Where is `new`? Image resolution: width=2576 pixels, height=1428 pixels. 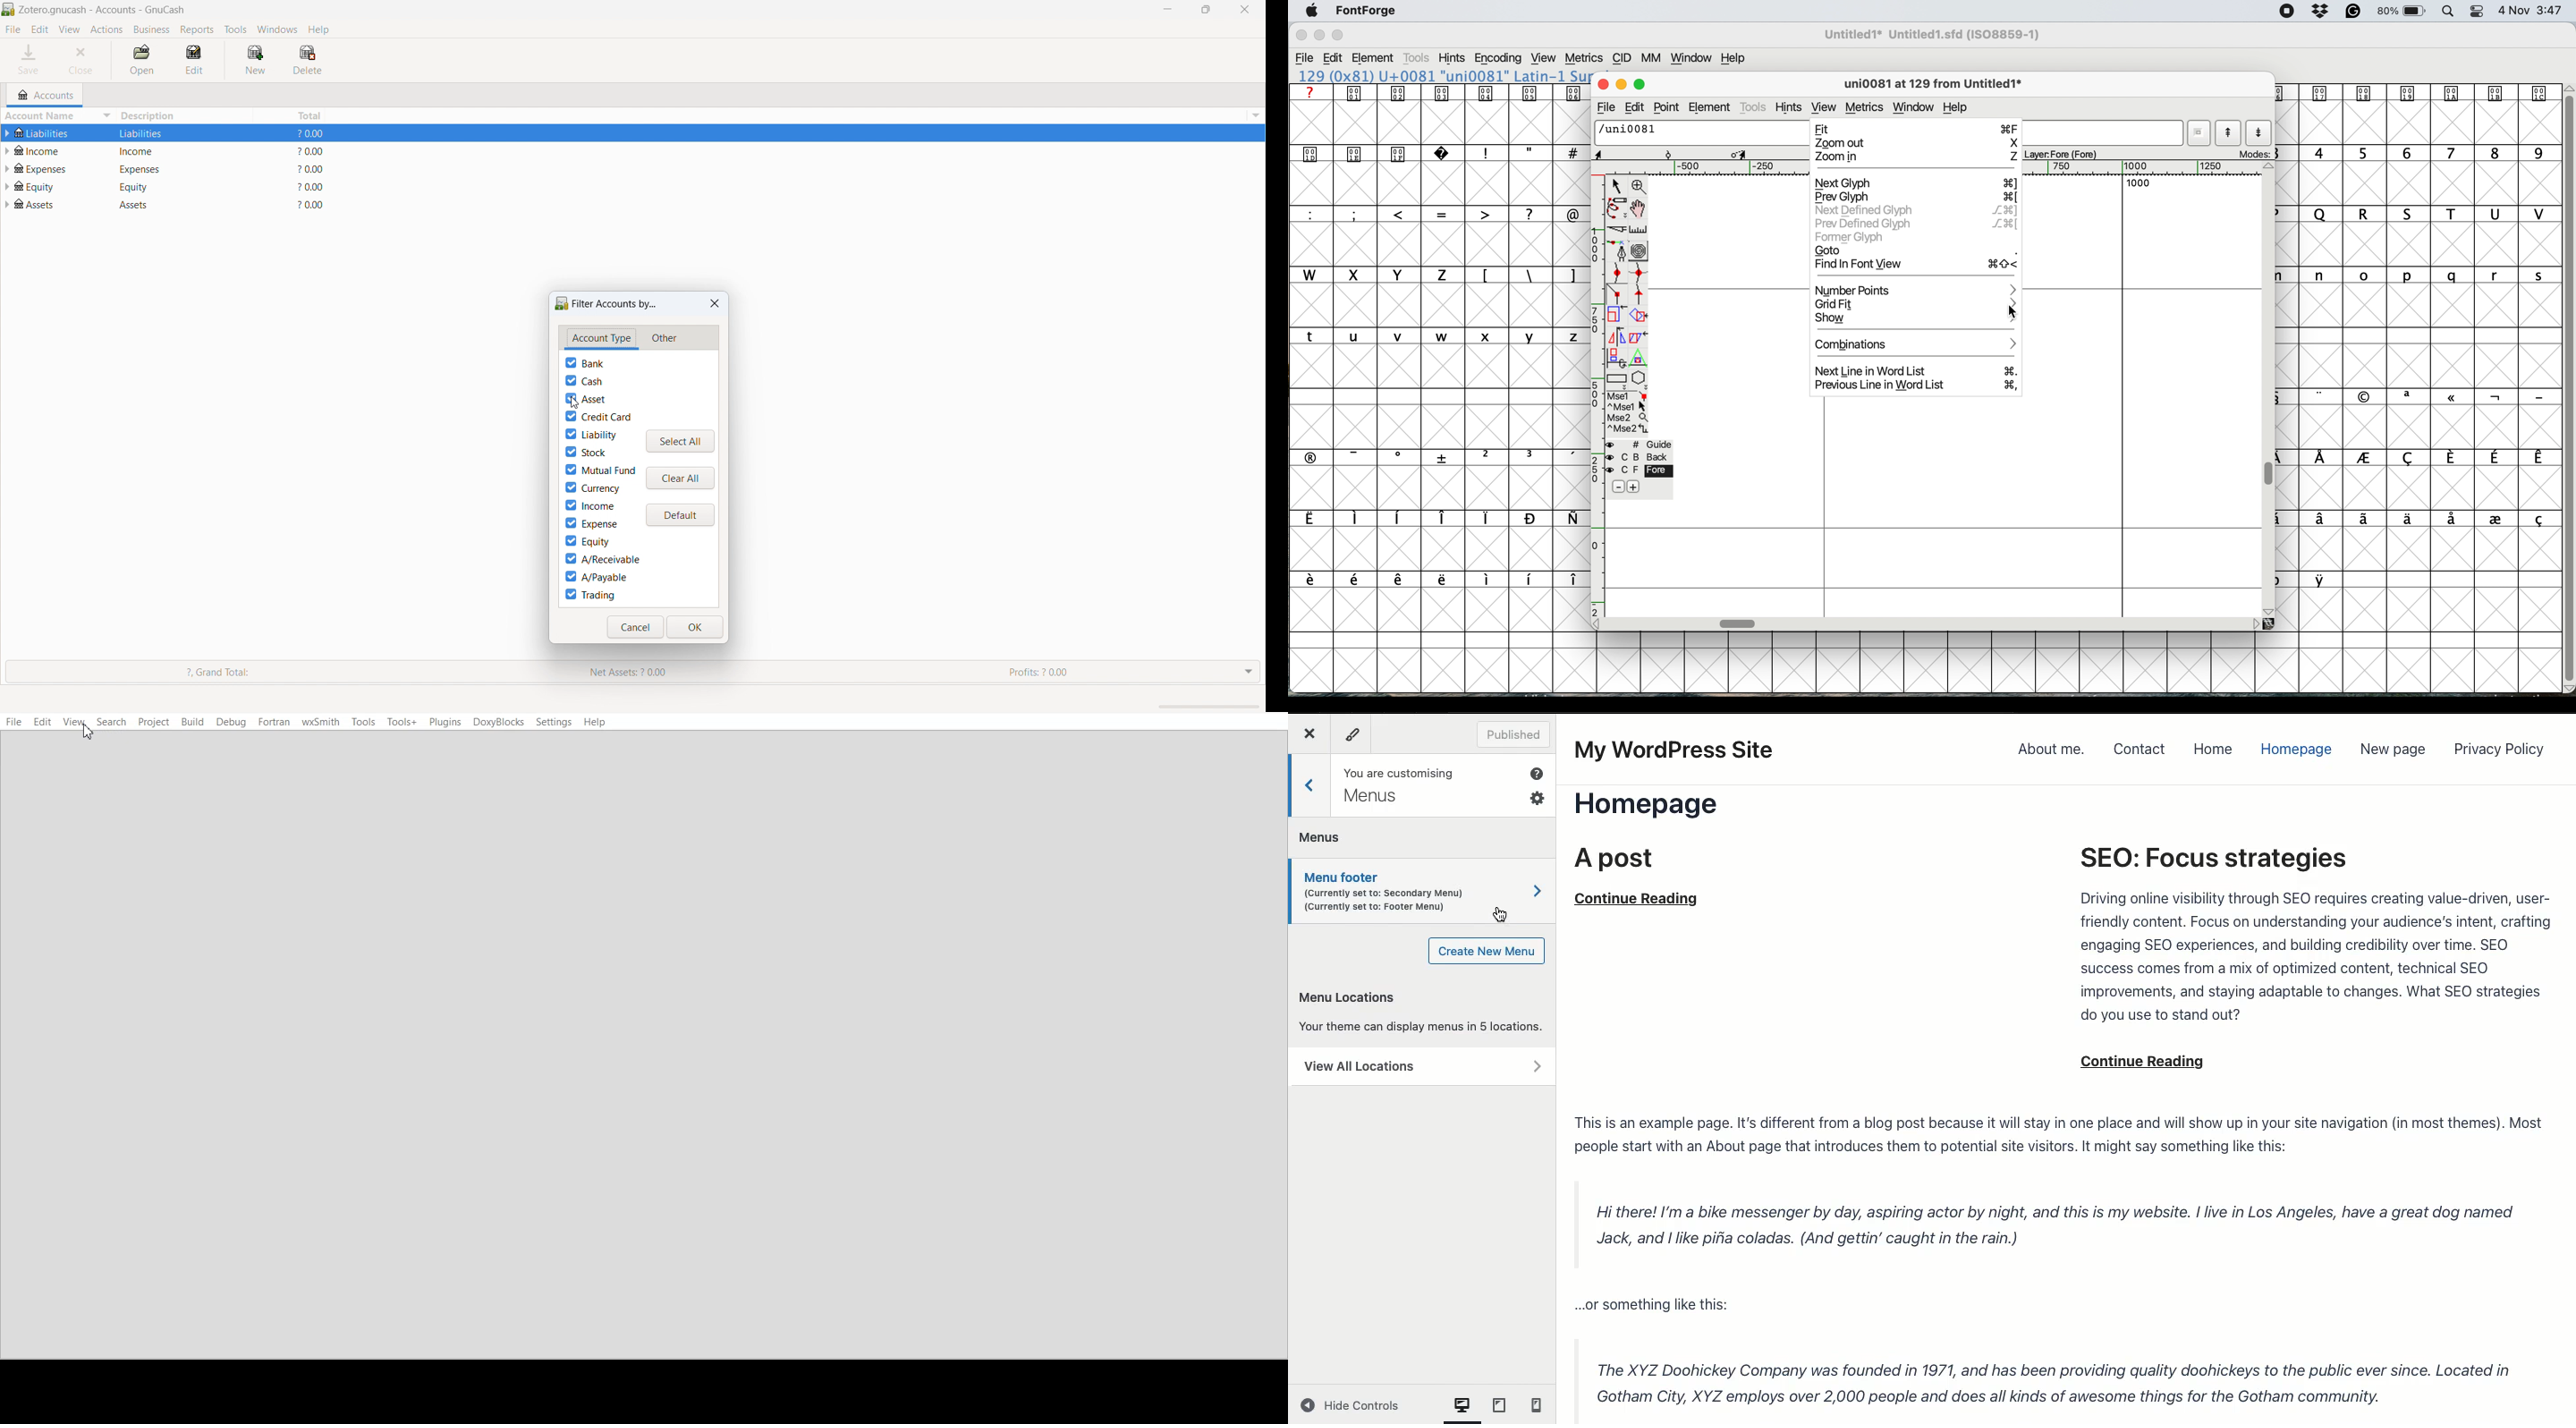 new is located at coordinates (255, 59).